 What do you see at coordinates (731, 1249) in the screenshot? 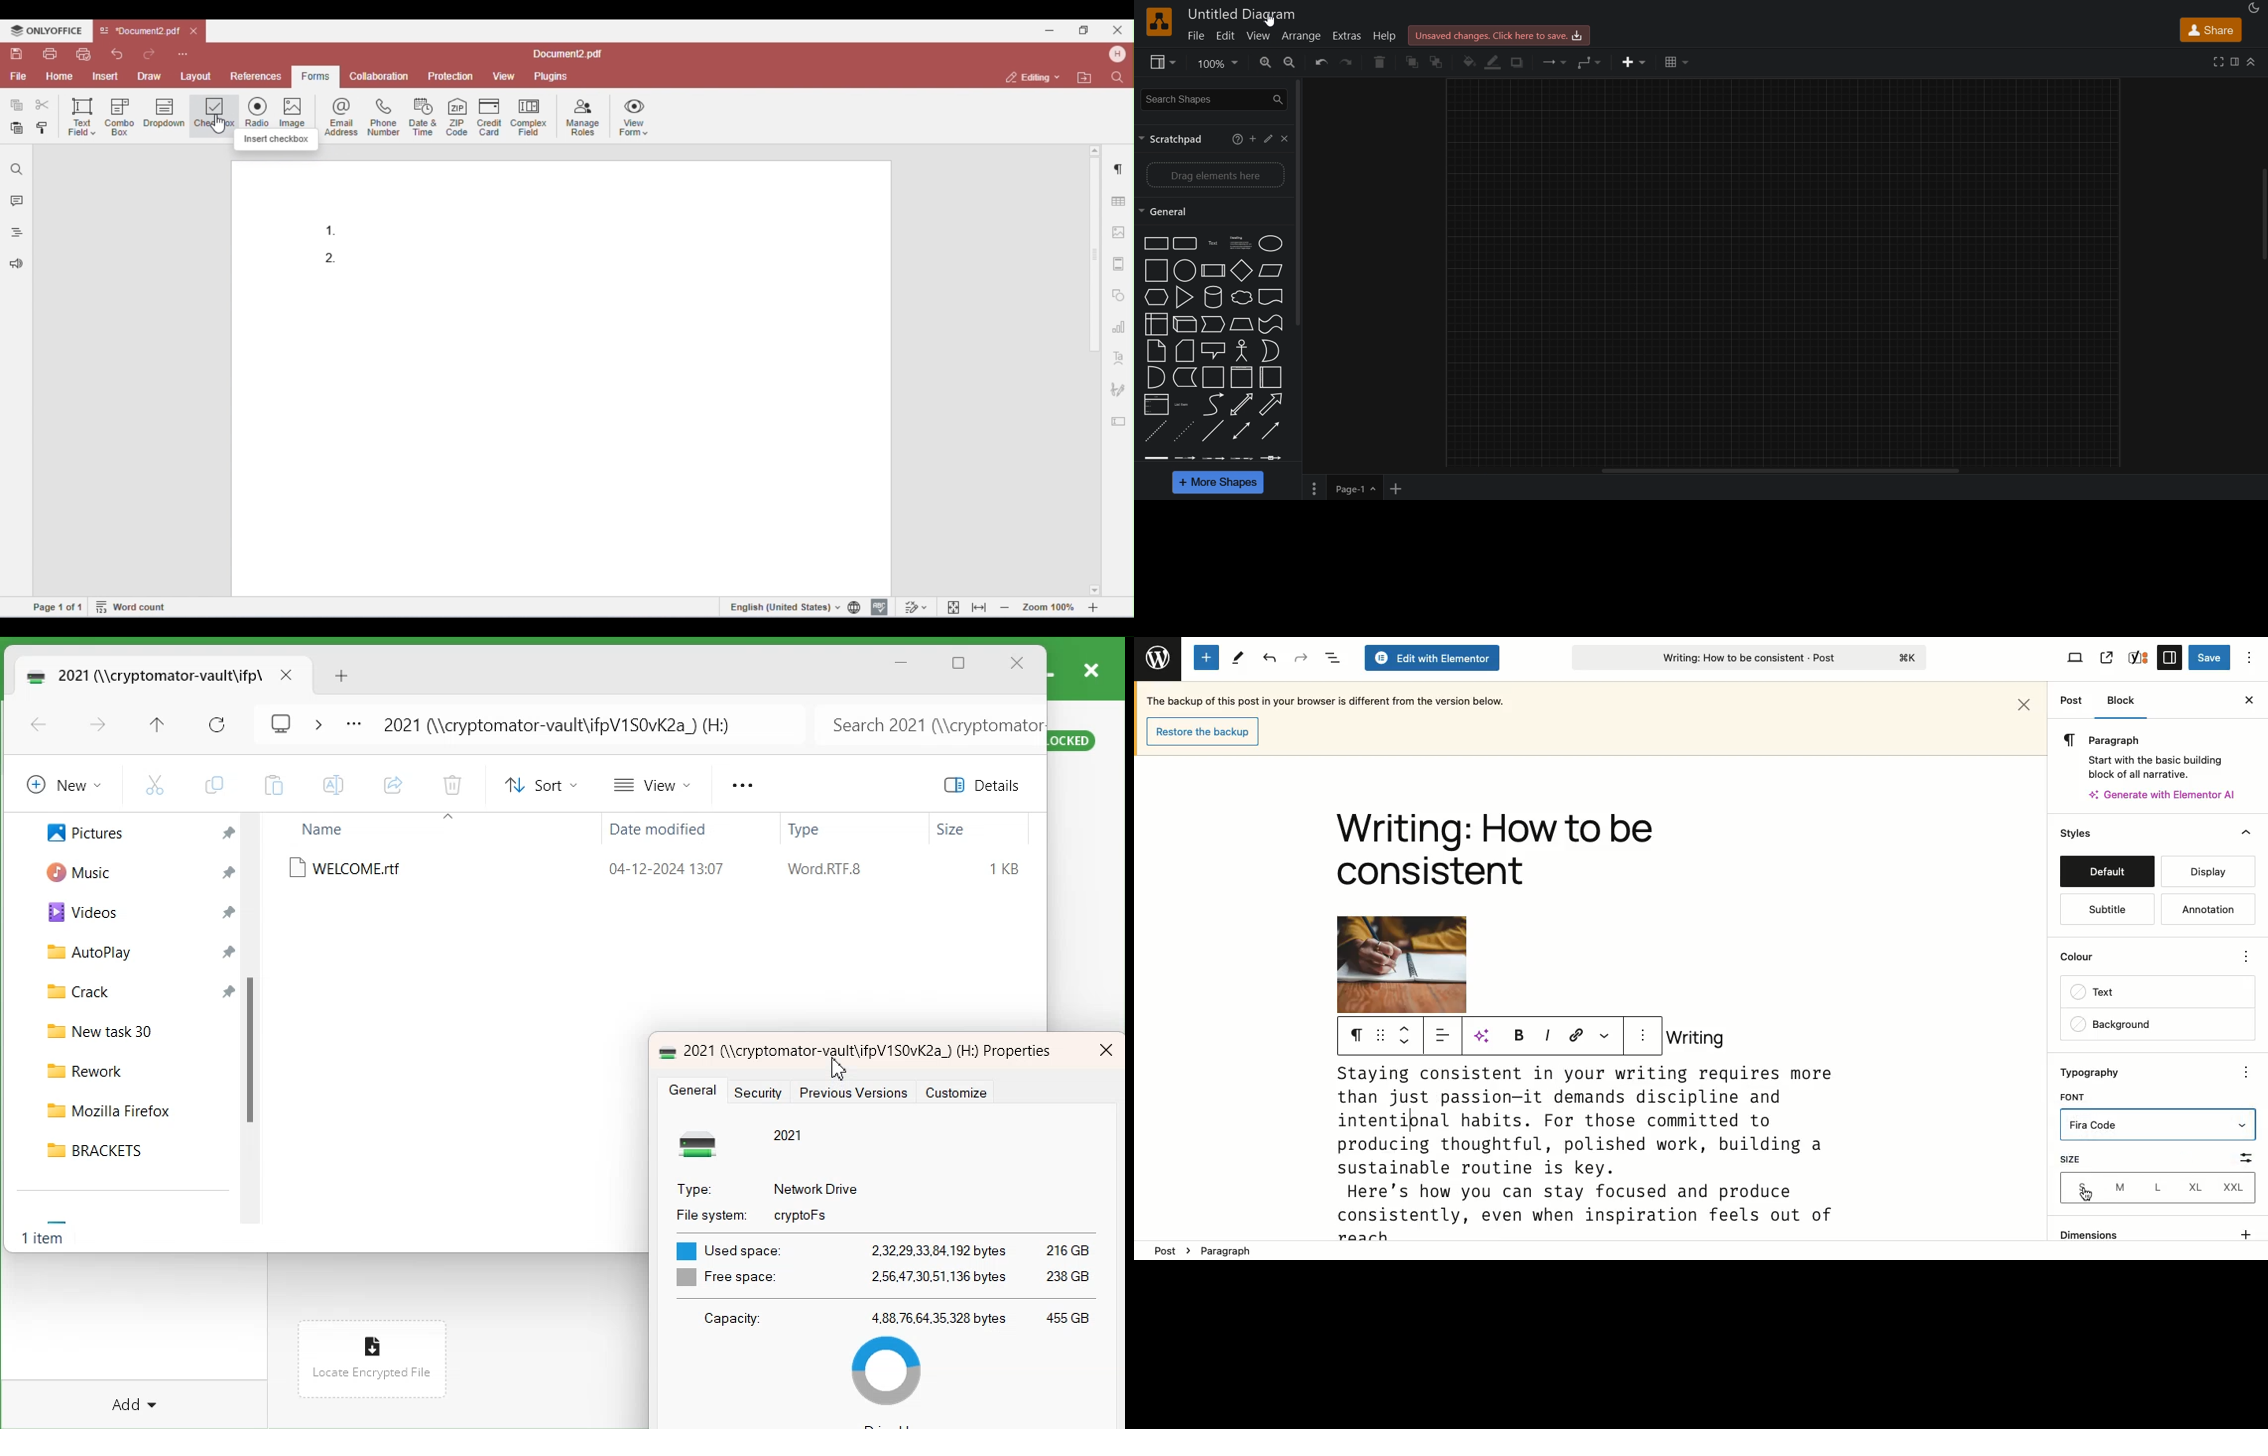
I see `Used space:` at bounding box center [731, 1249].